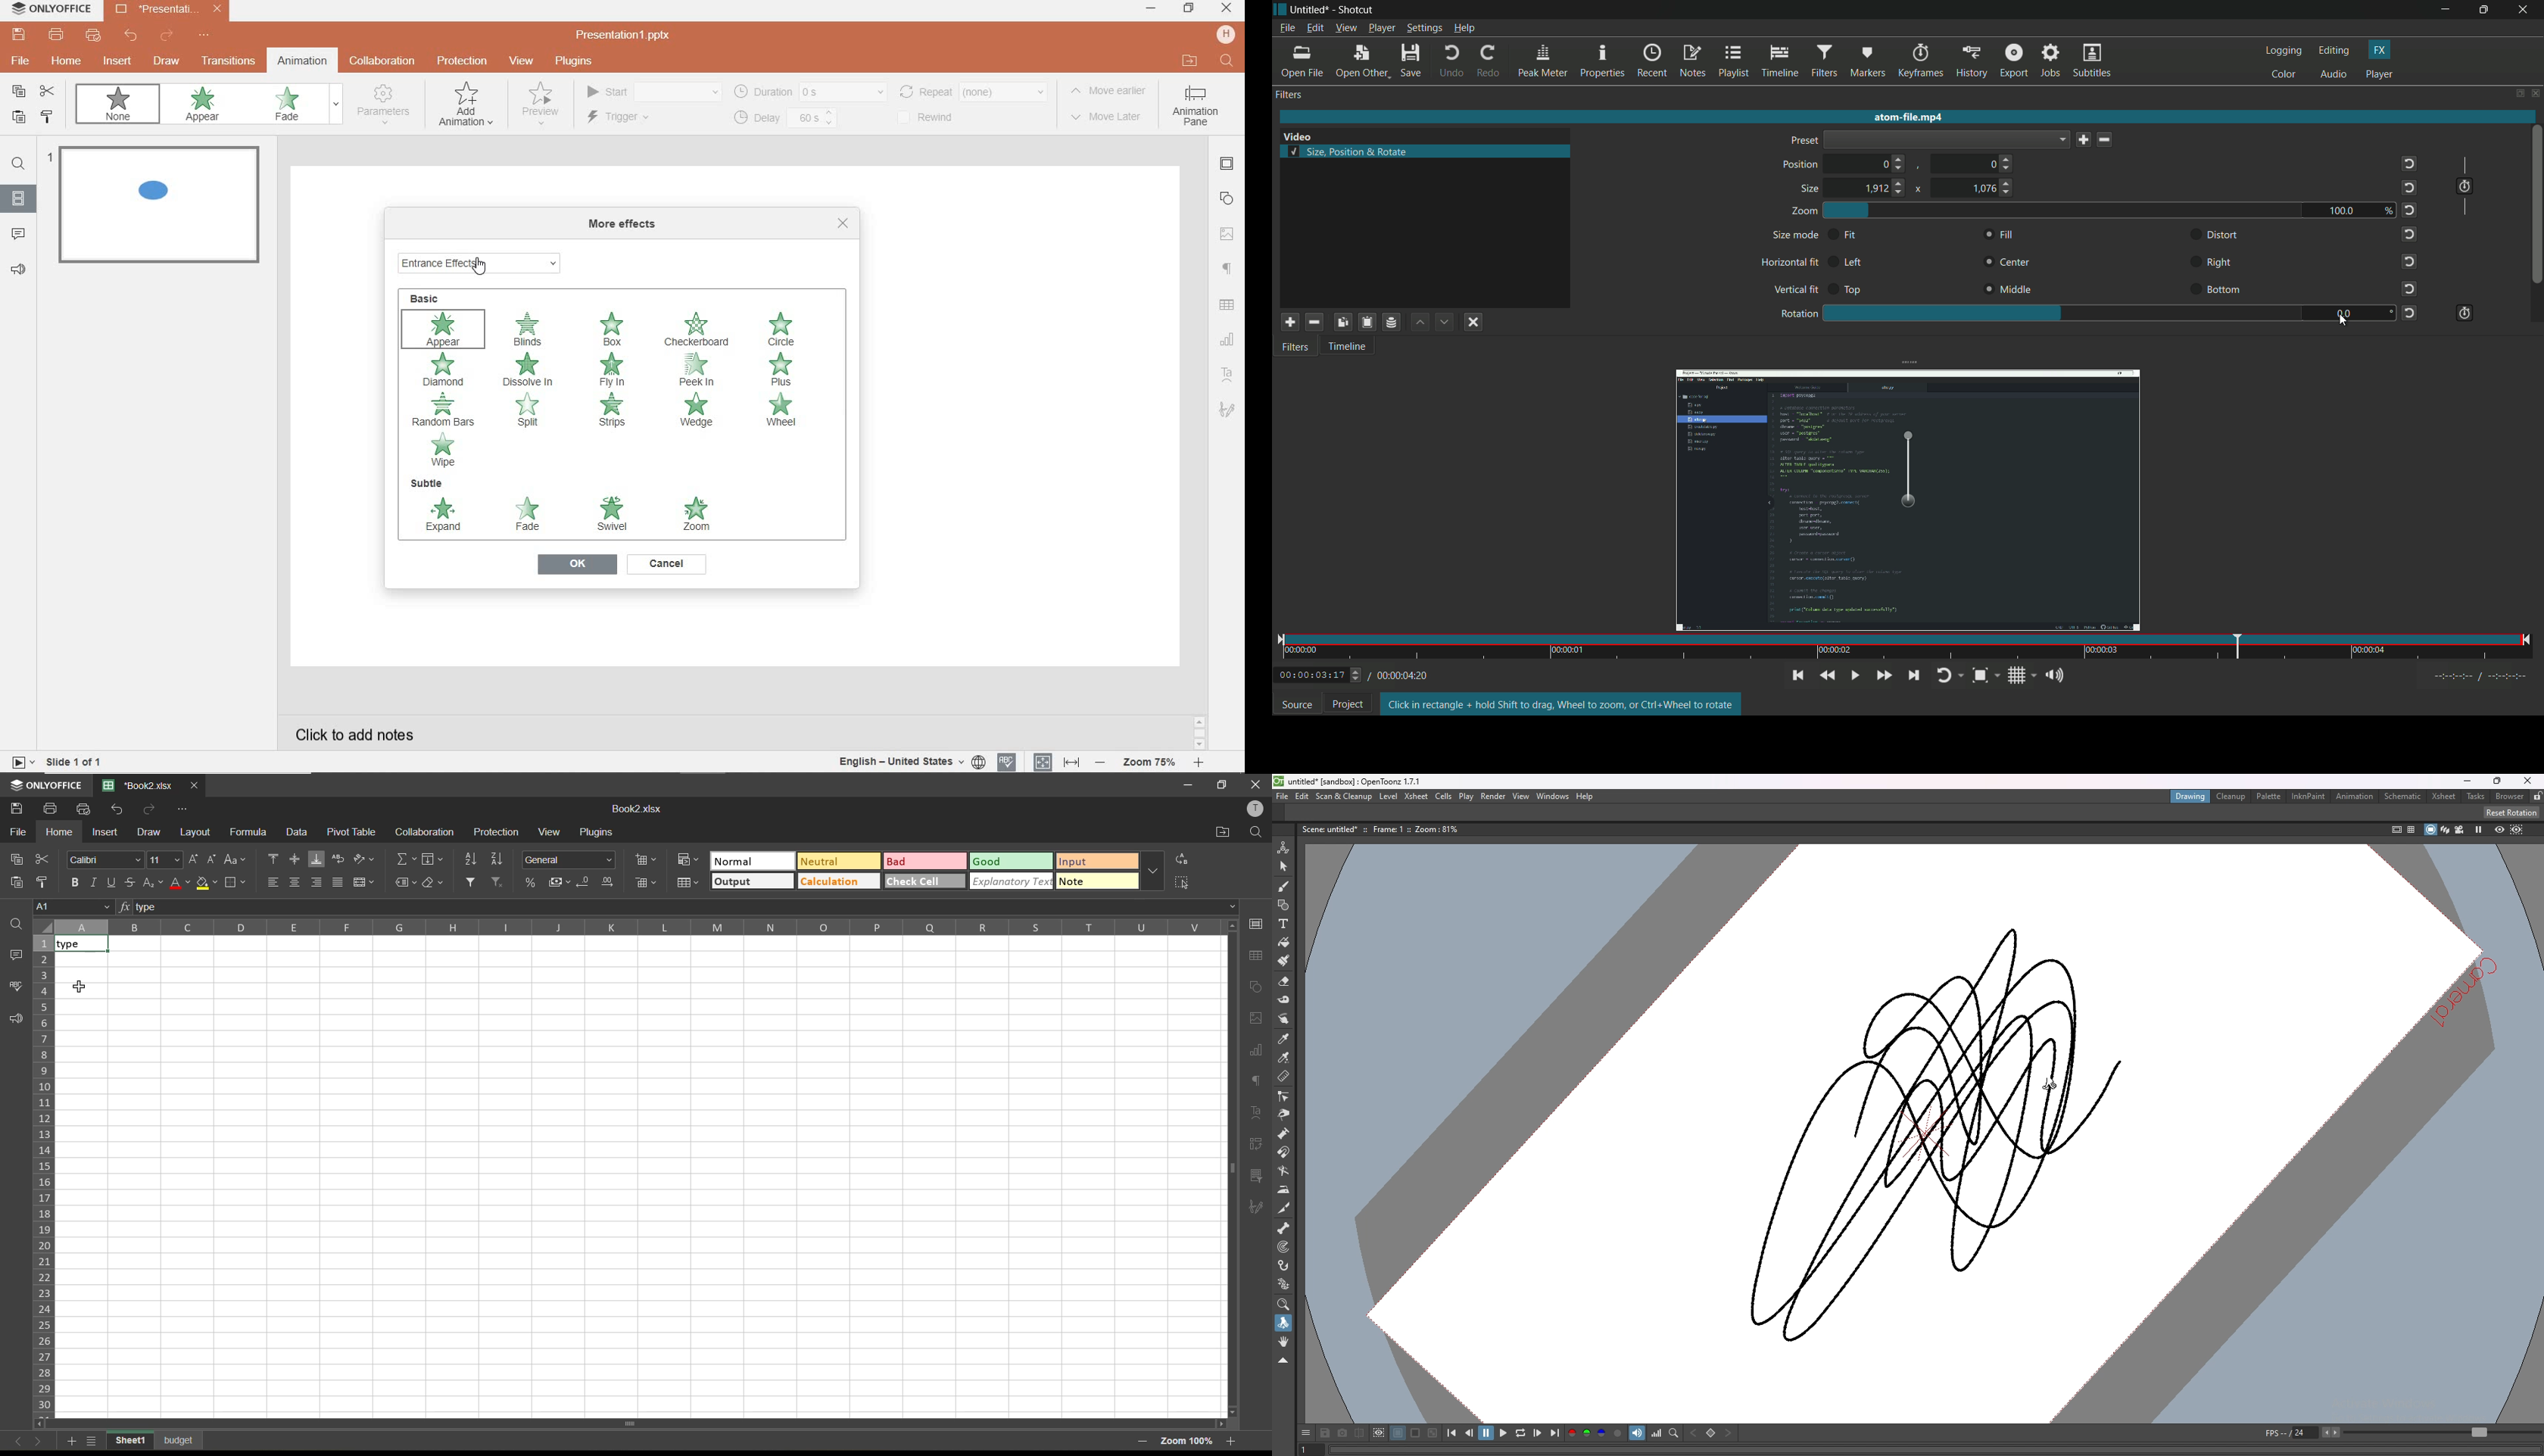 The height and width of the screenshot is (1456, 2548). Describe the element at coordinates (1734, 62) in the screenshot. I see `playlist` at that location.